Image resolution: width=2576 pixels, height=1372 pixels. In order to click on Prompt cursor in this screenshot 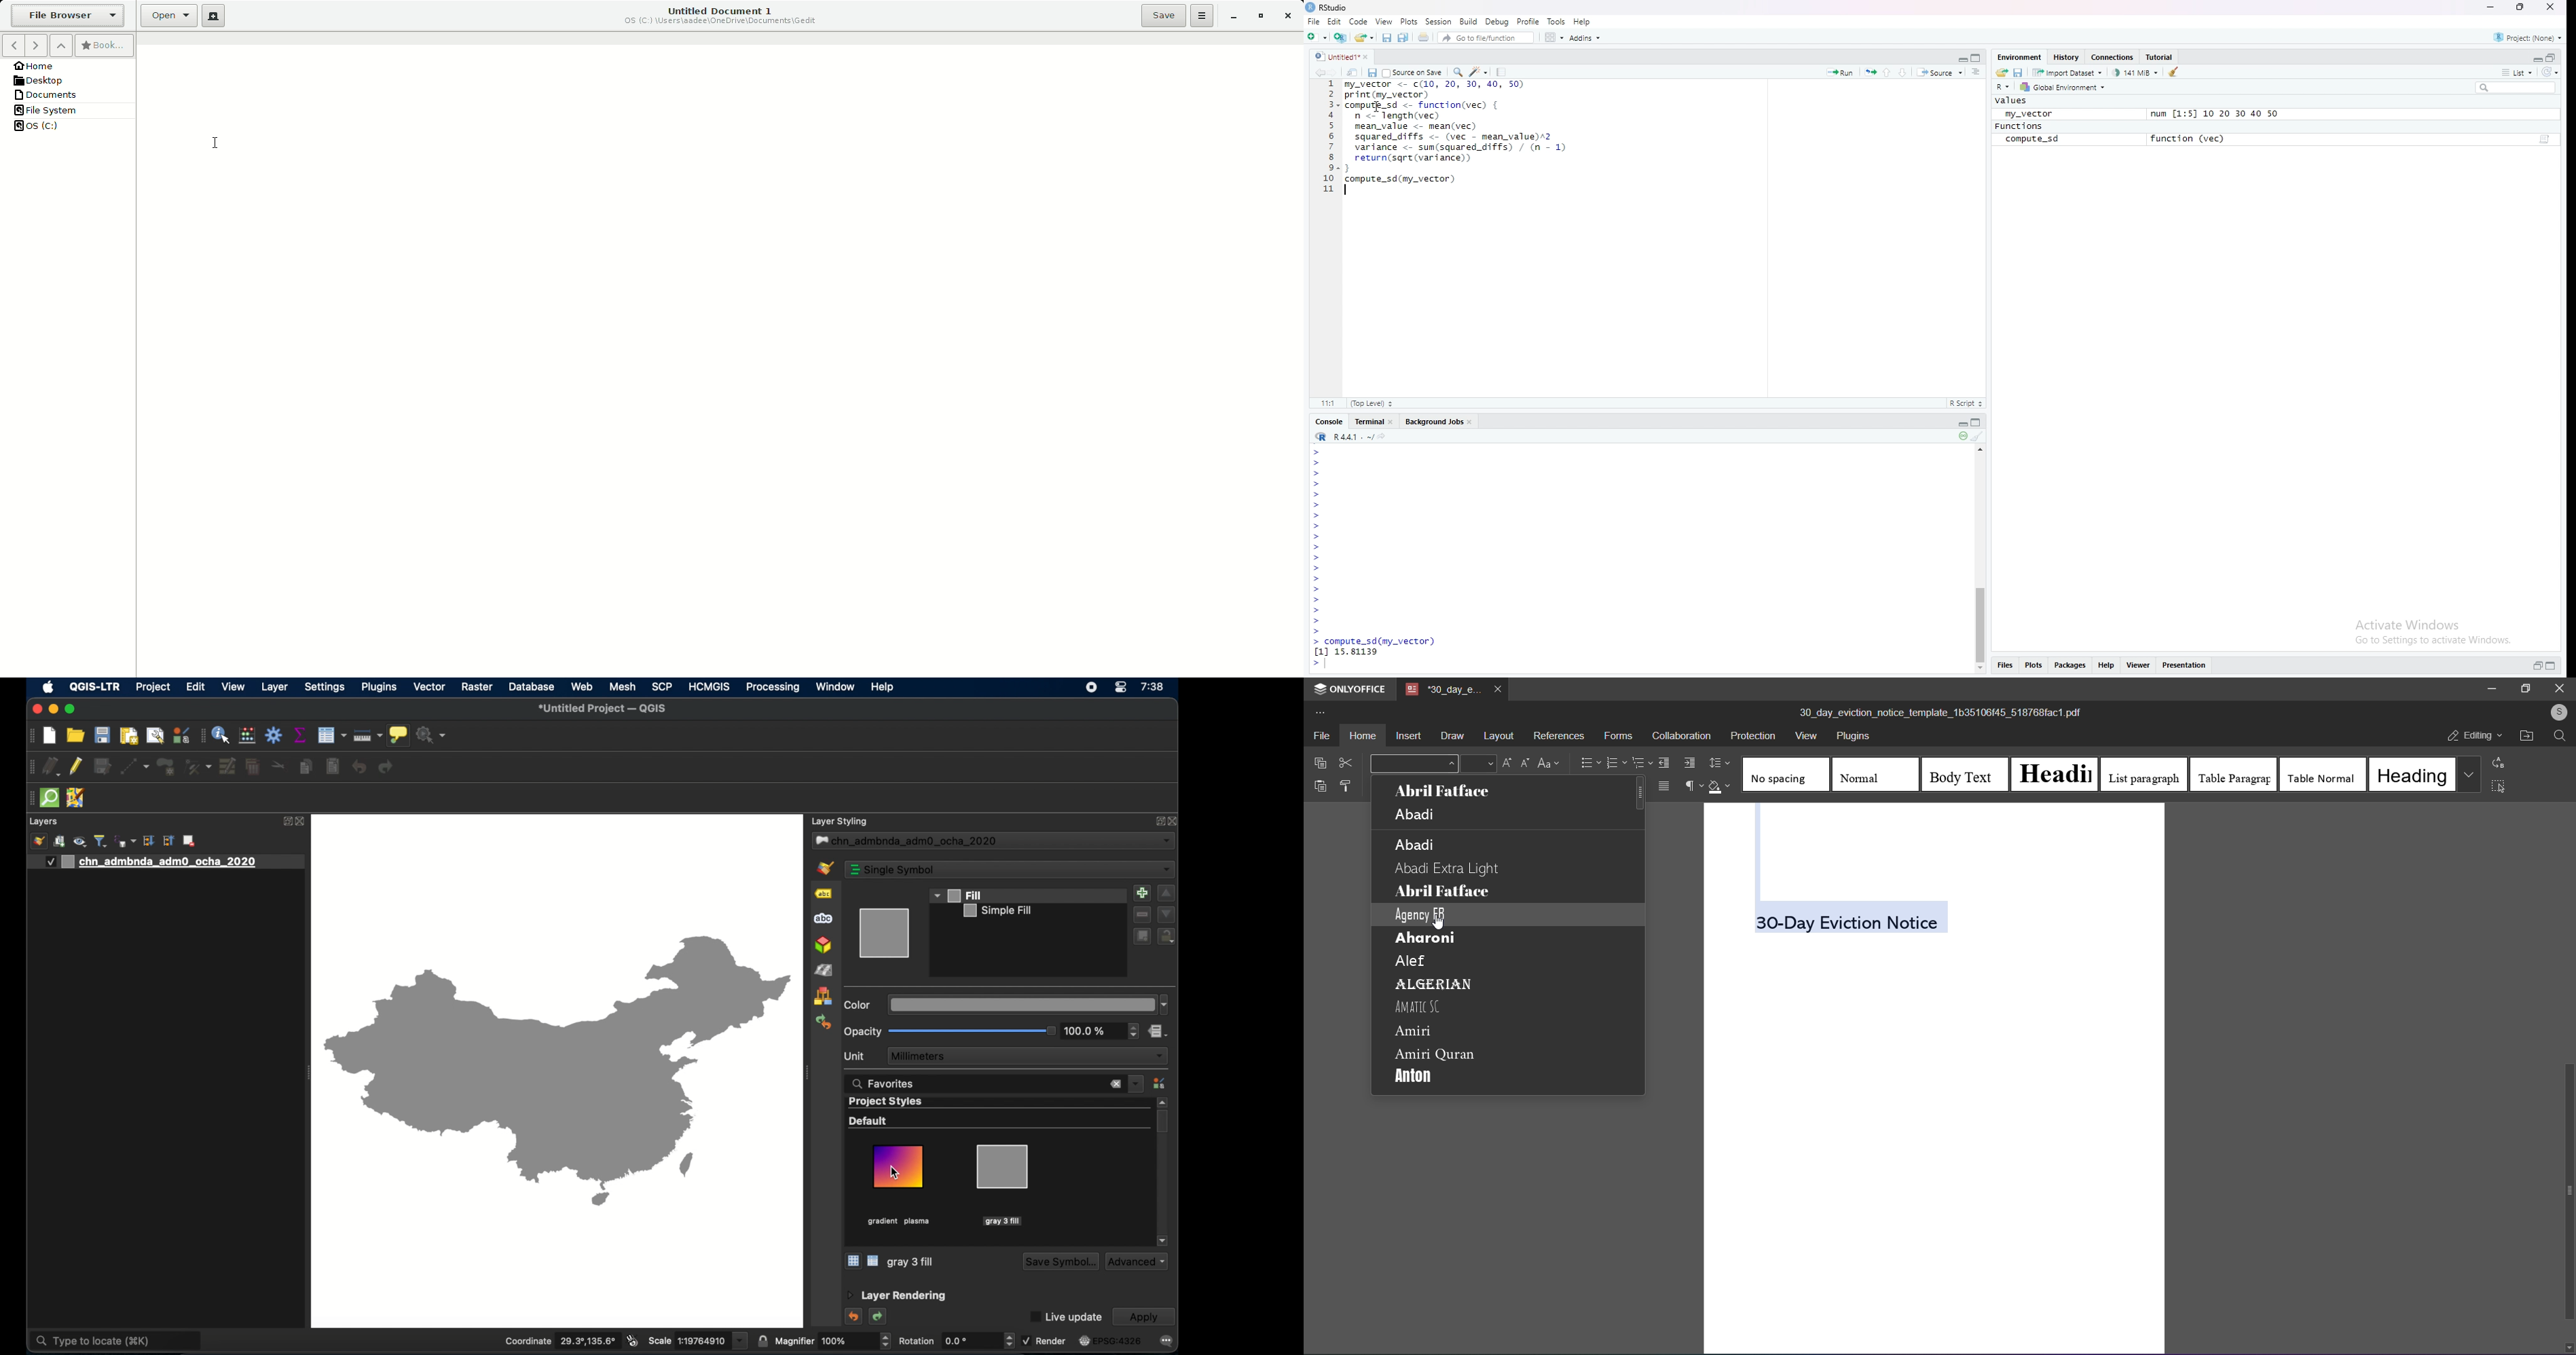, I will do `click(1318, 664)`.